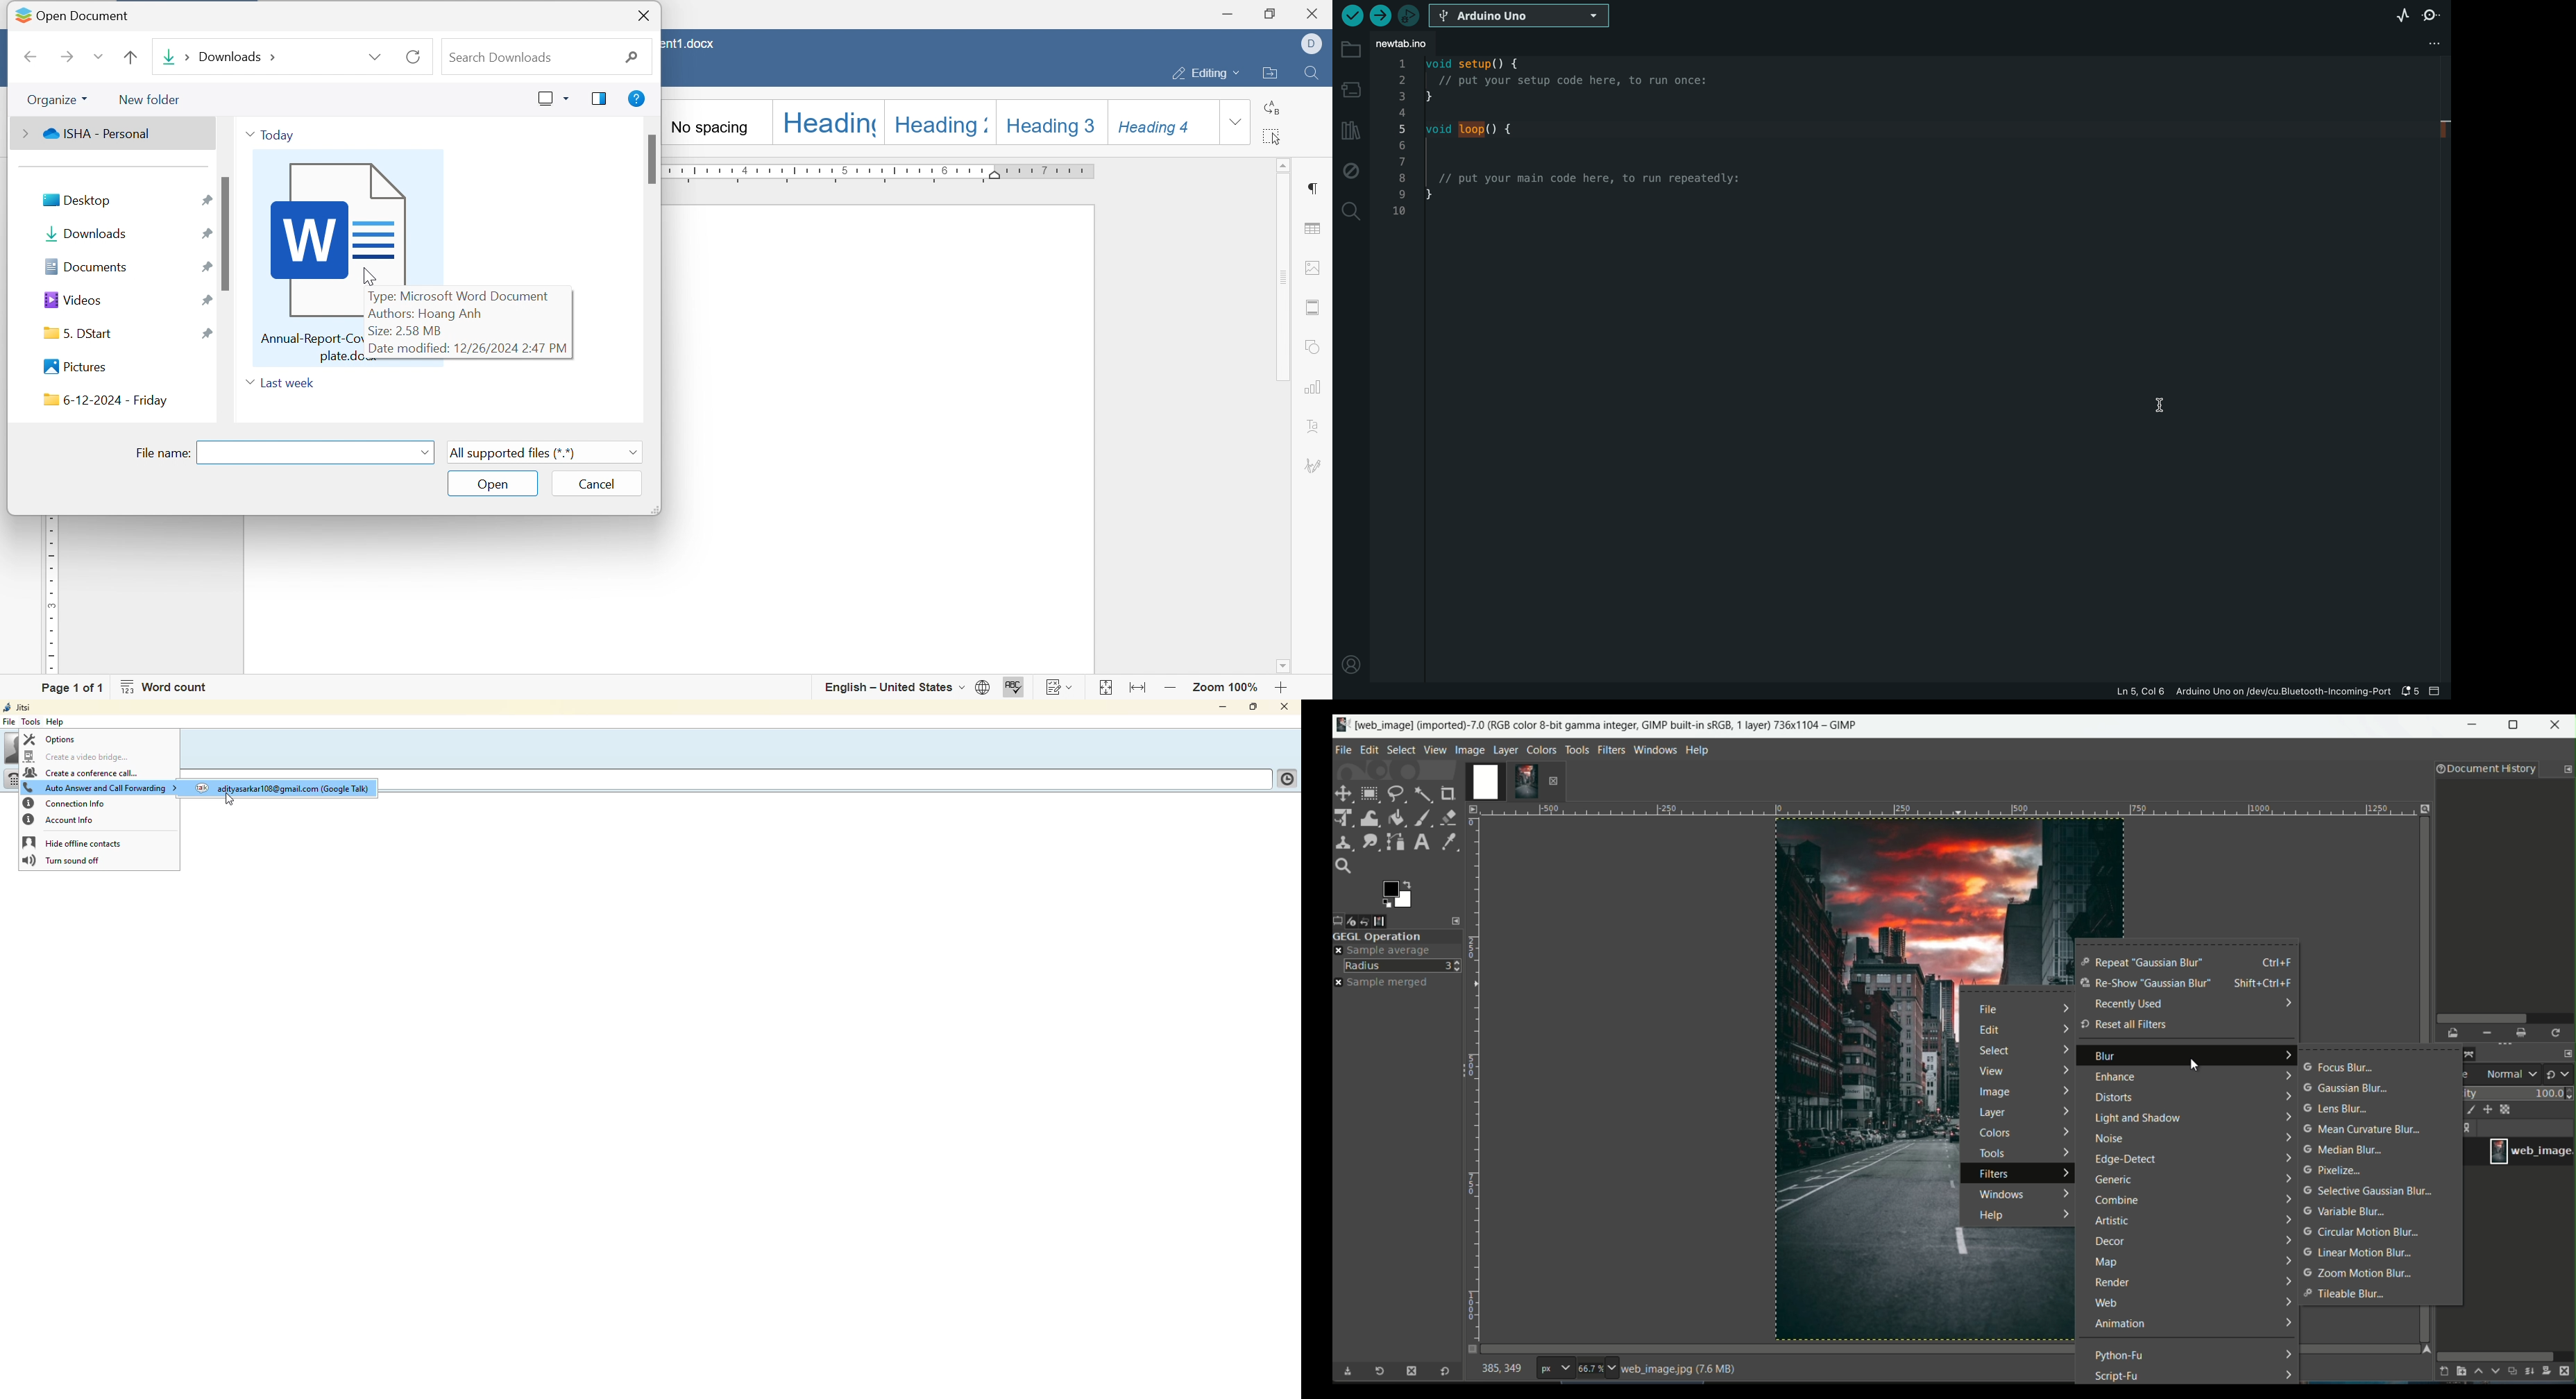 The height and width of the screenshot is (1400, 2576). I want to click on recently used, so click(2128, 1004).